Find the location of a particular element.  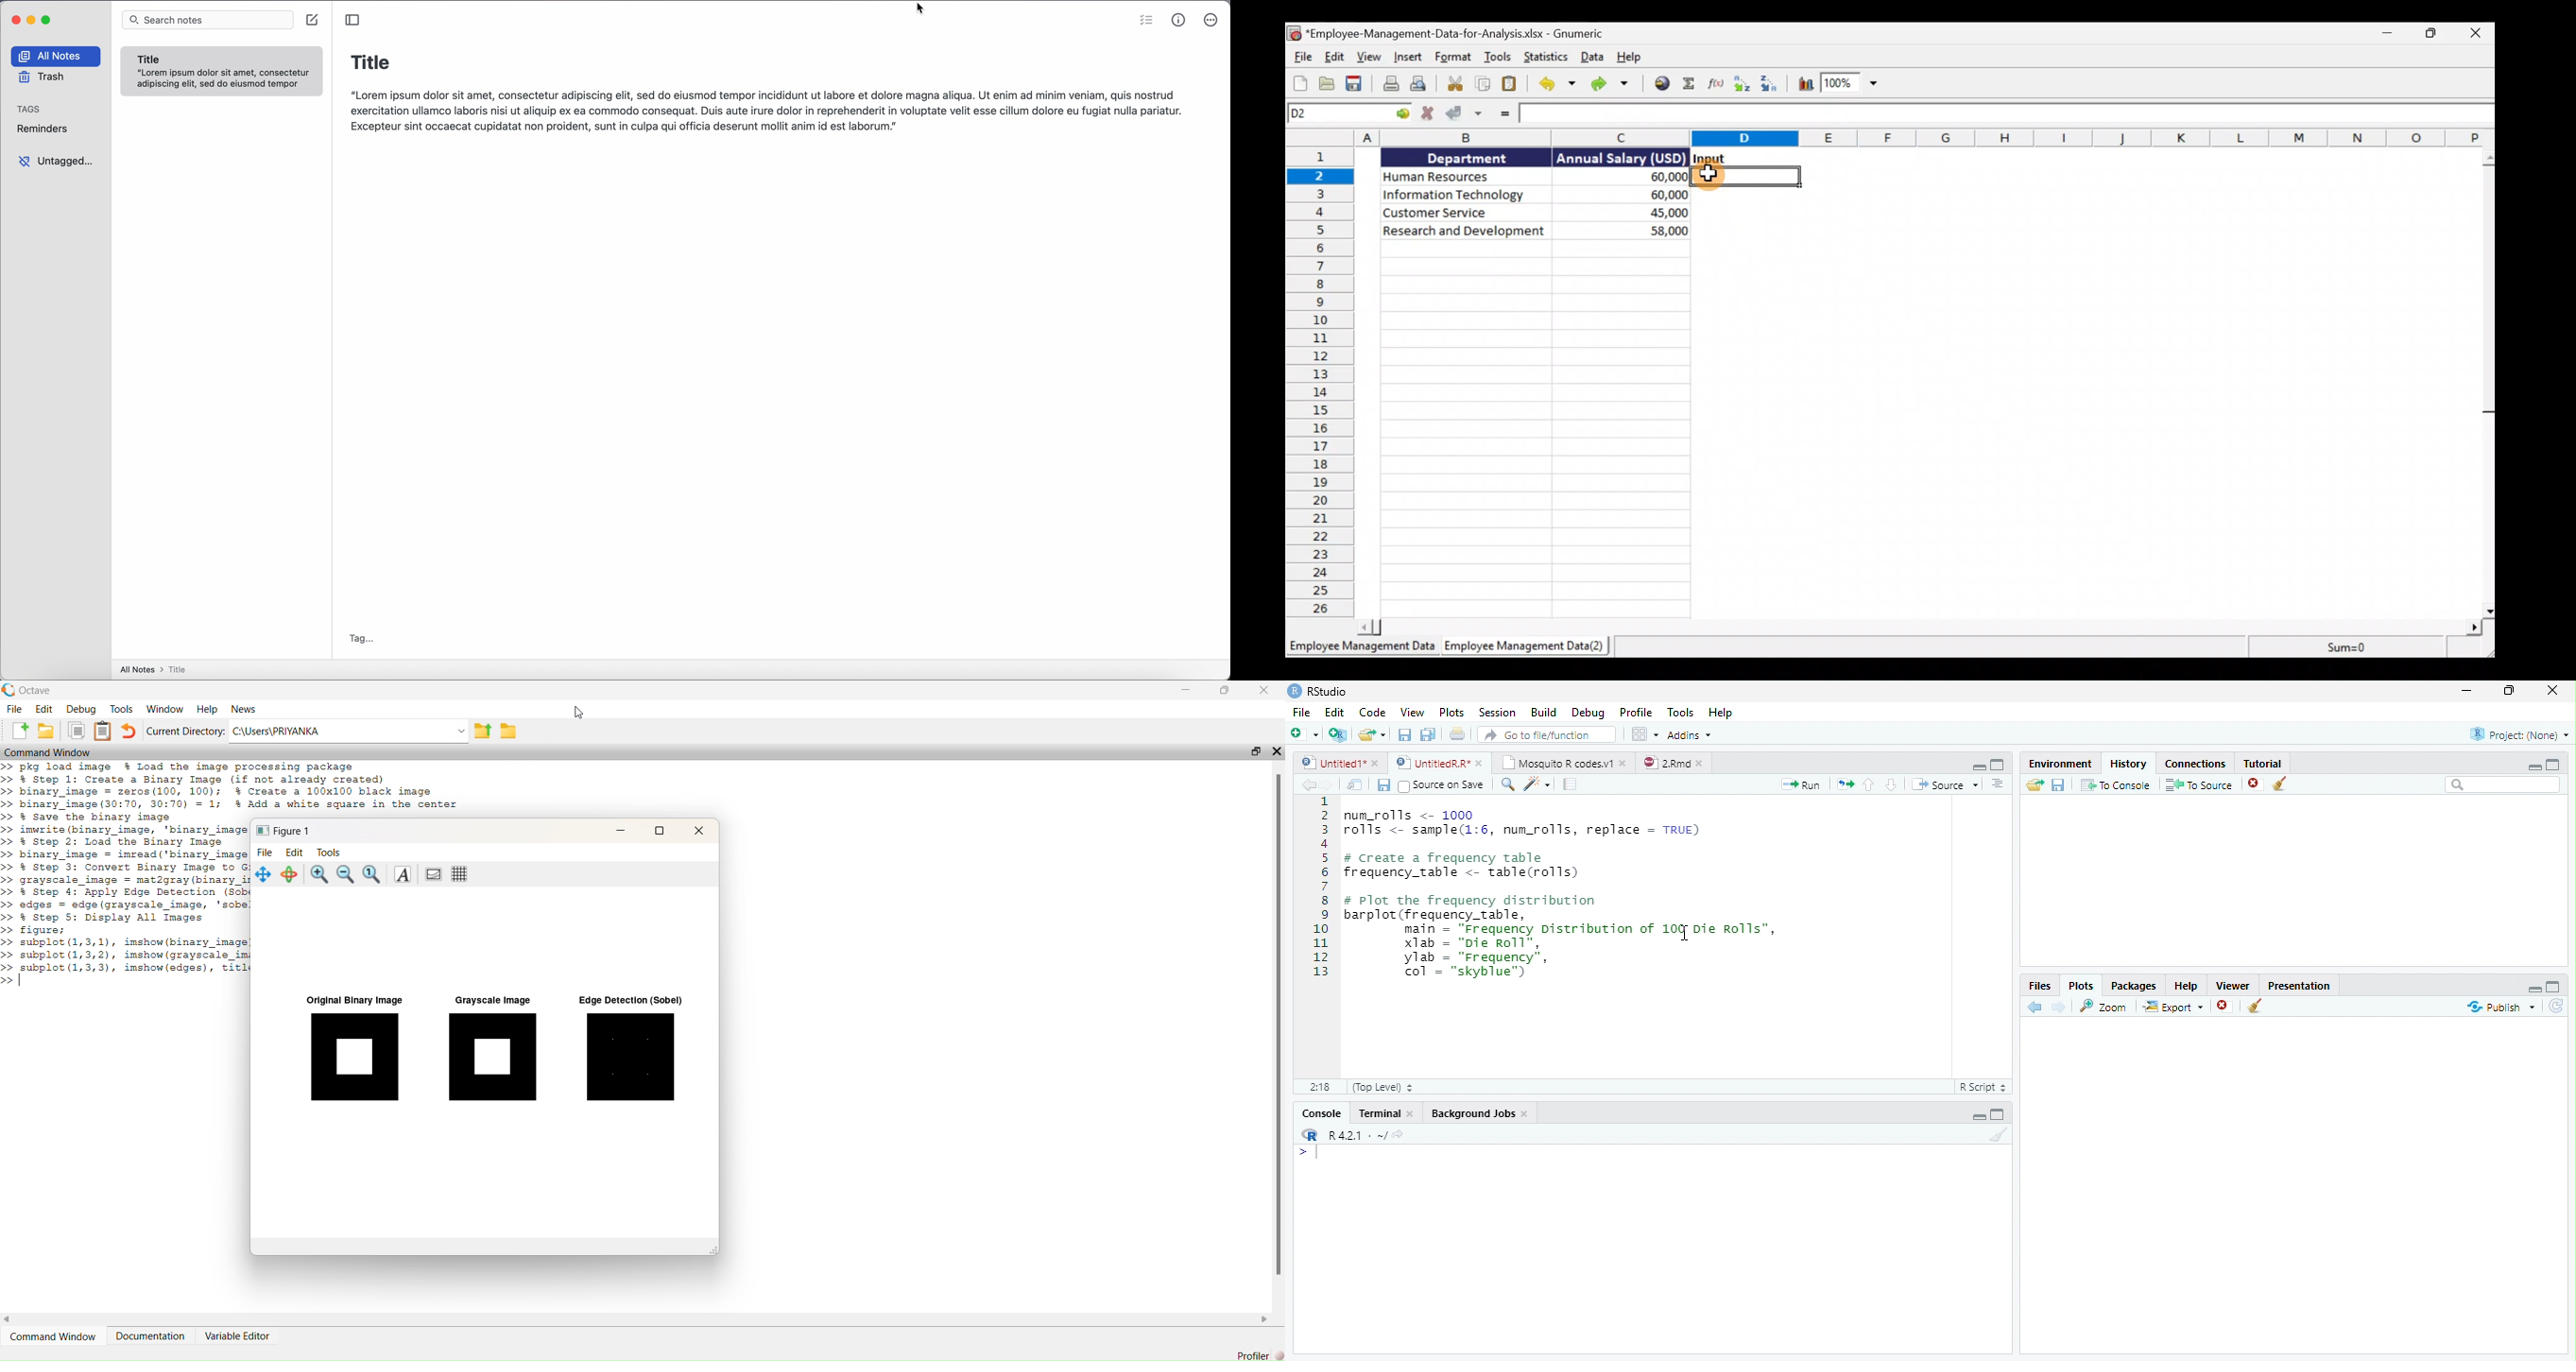

Cut the selection is located at coordinates (1455, 85).